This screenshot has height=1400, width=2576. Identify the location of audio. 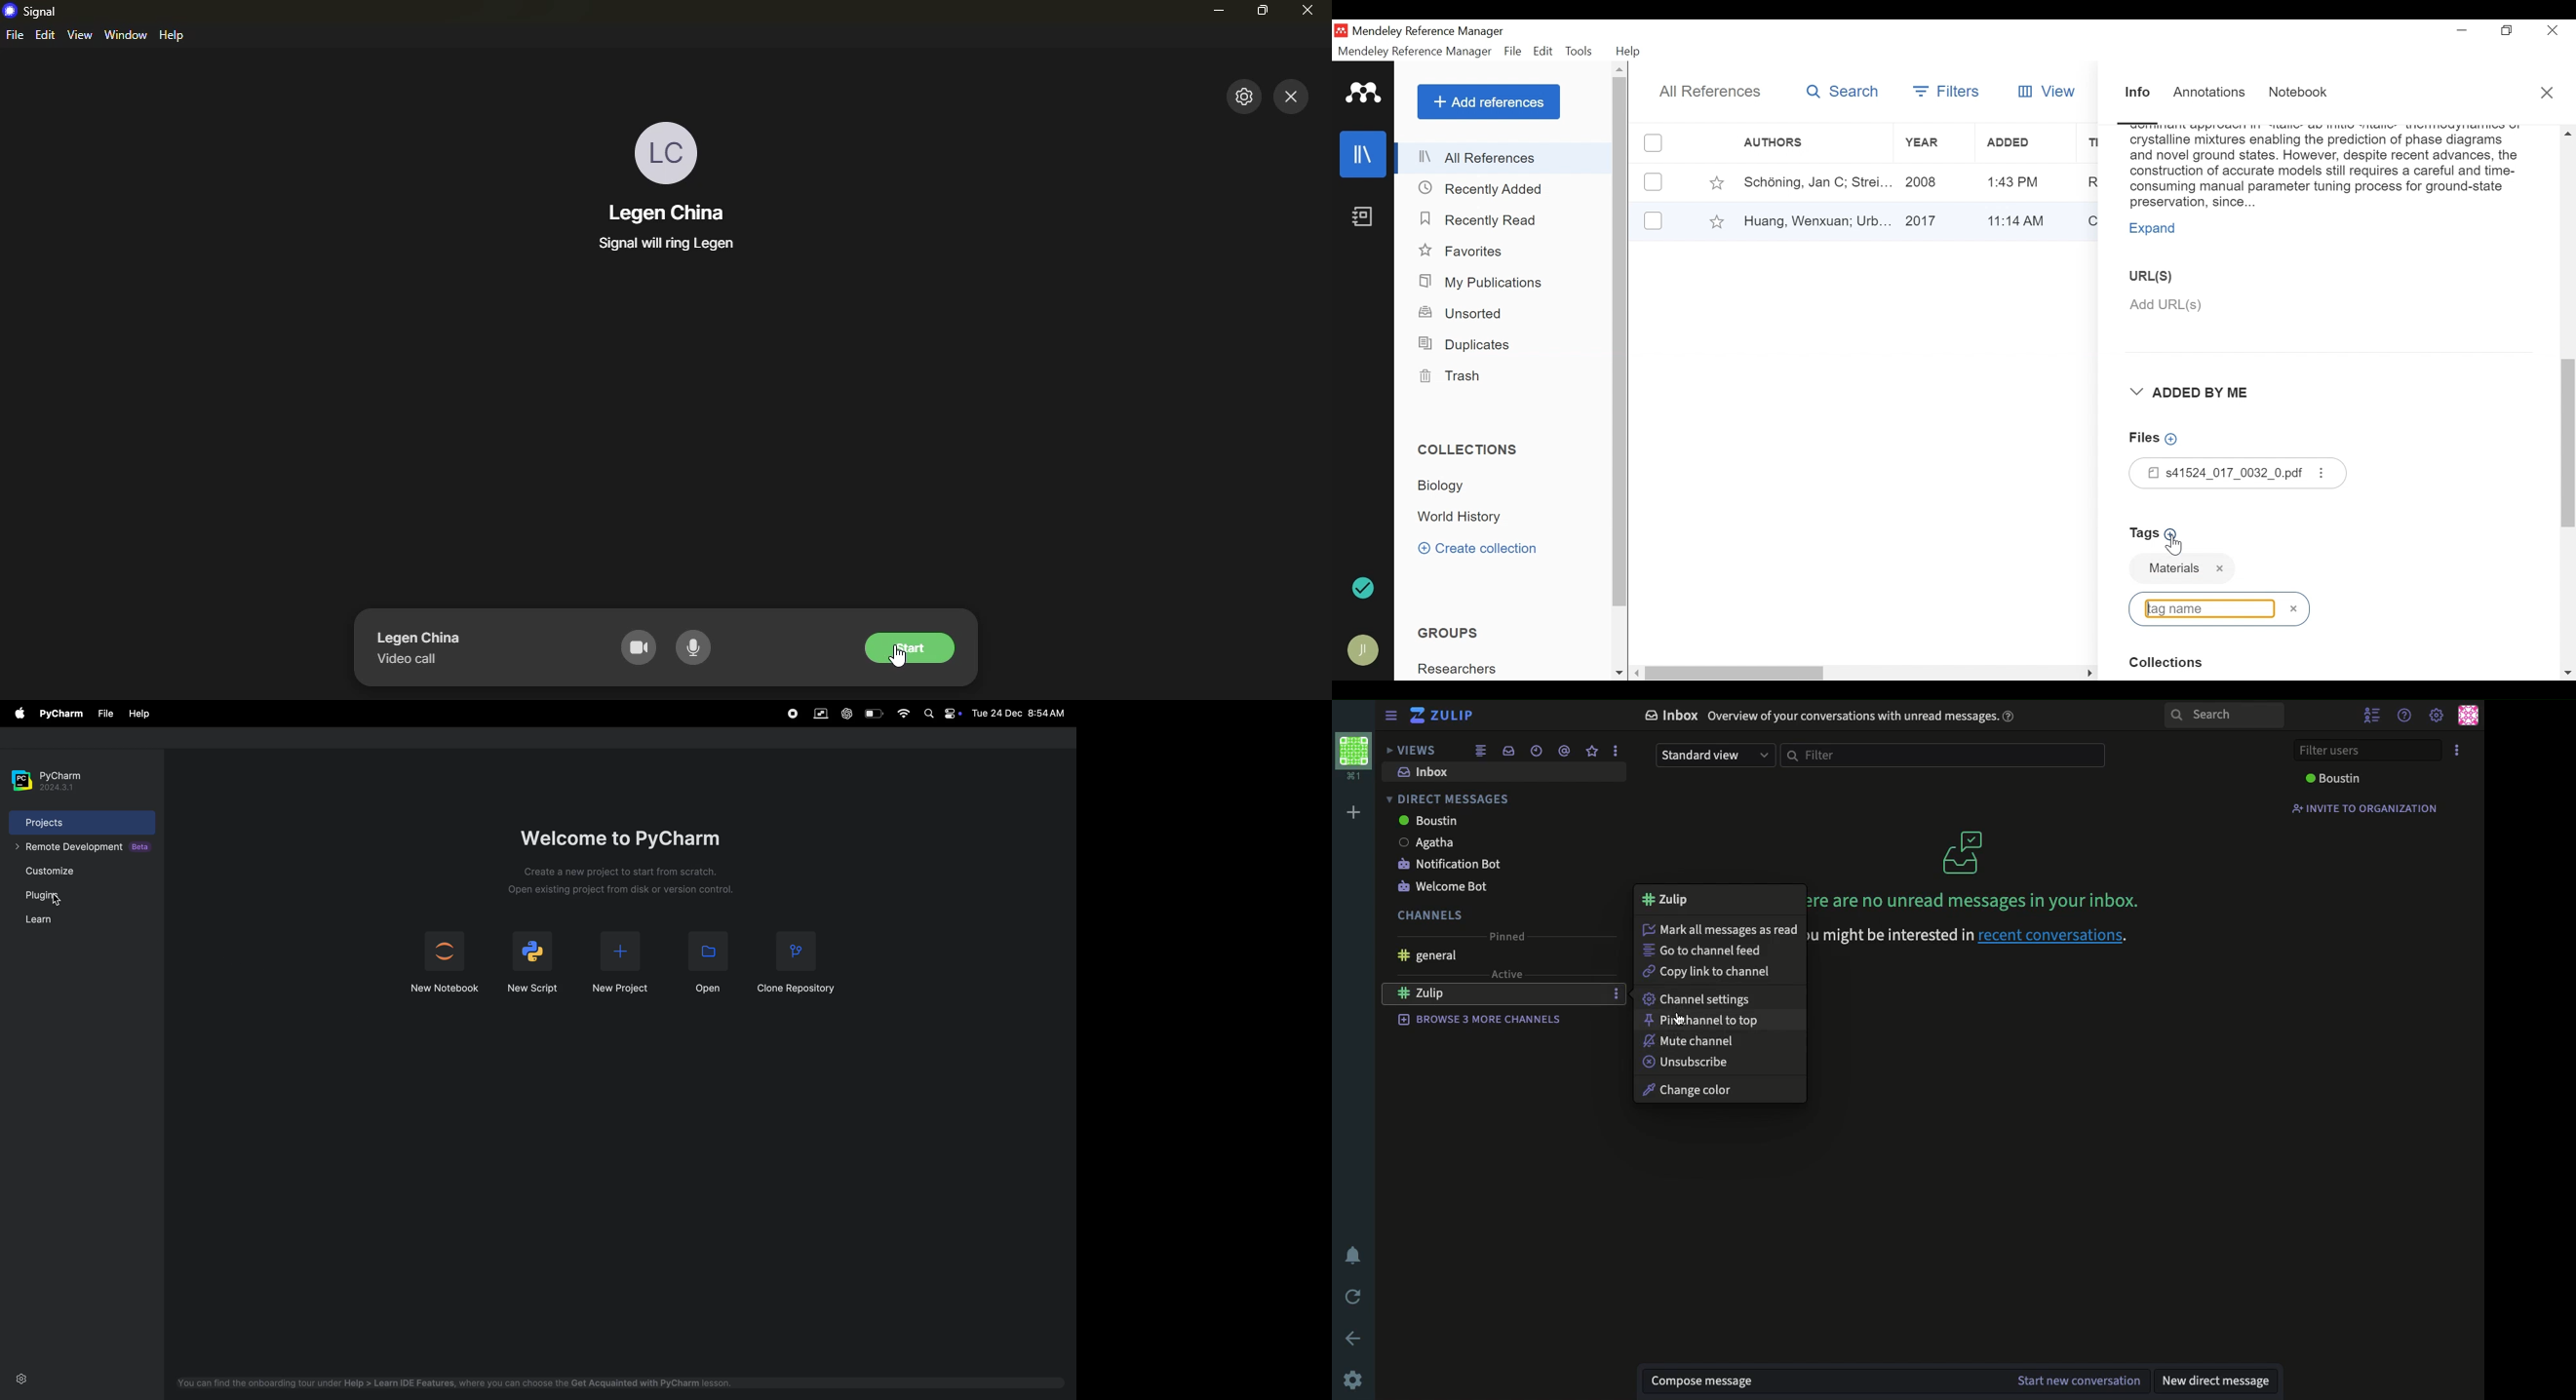
(697, 648).